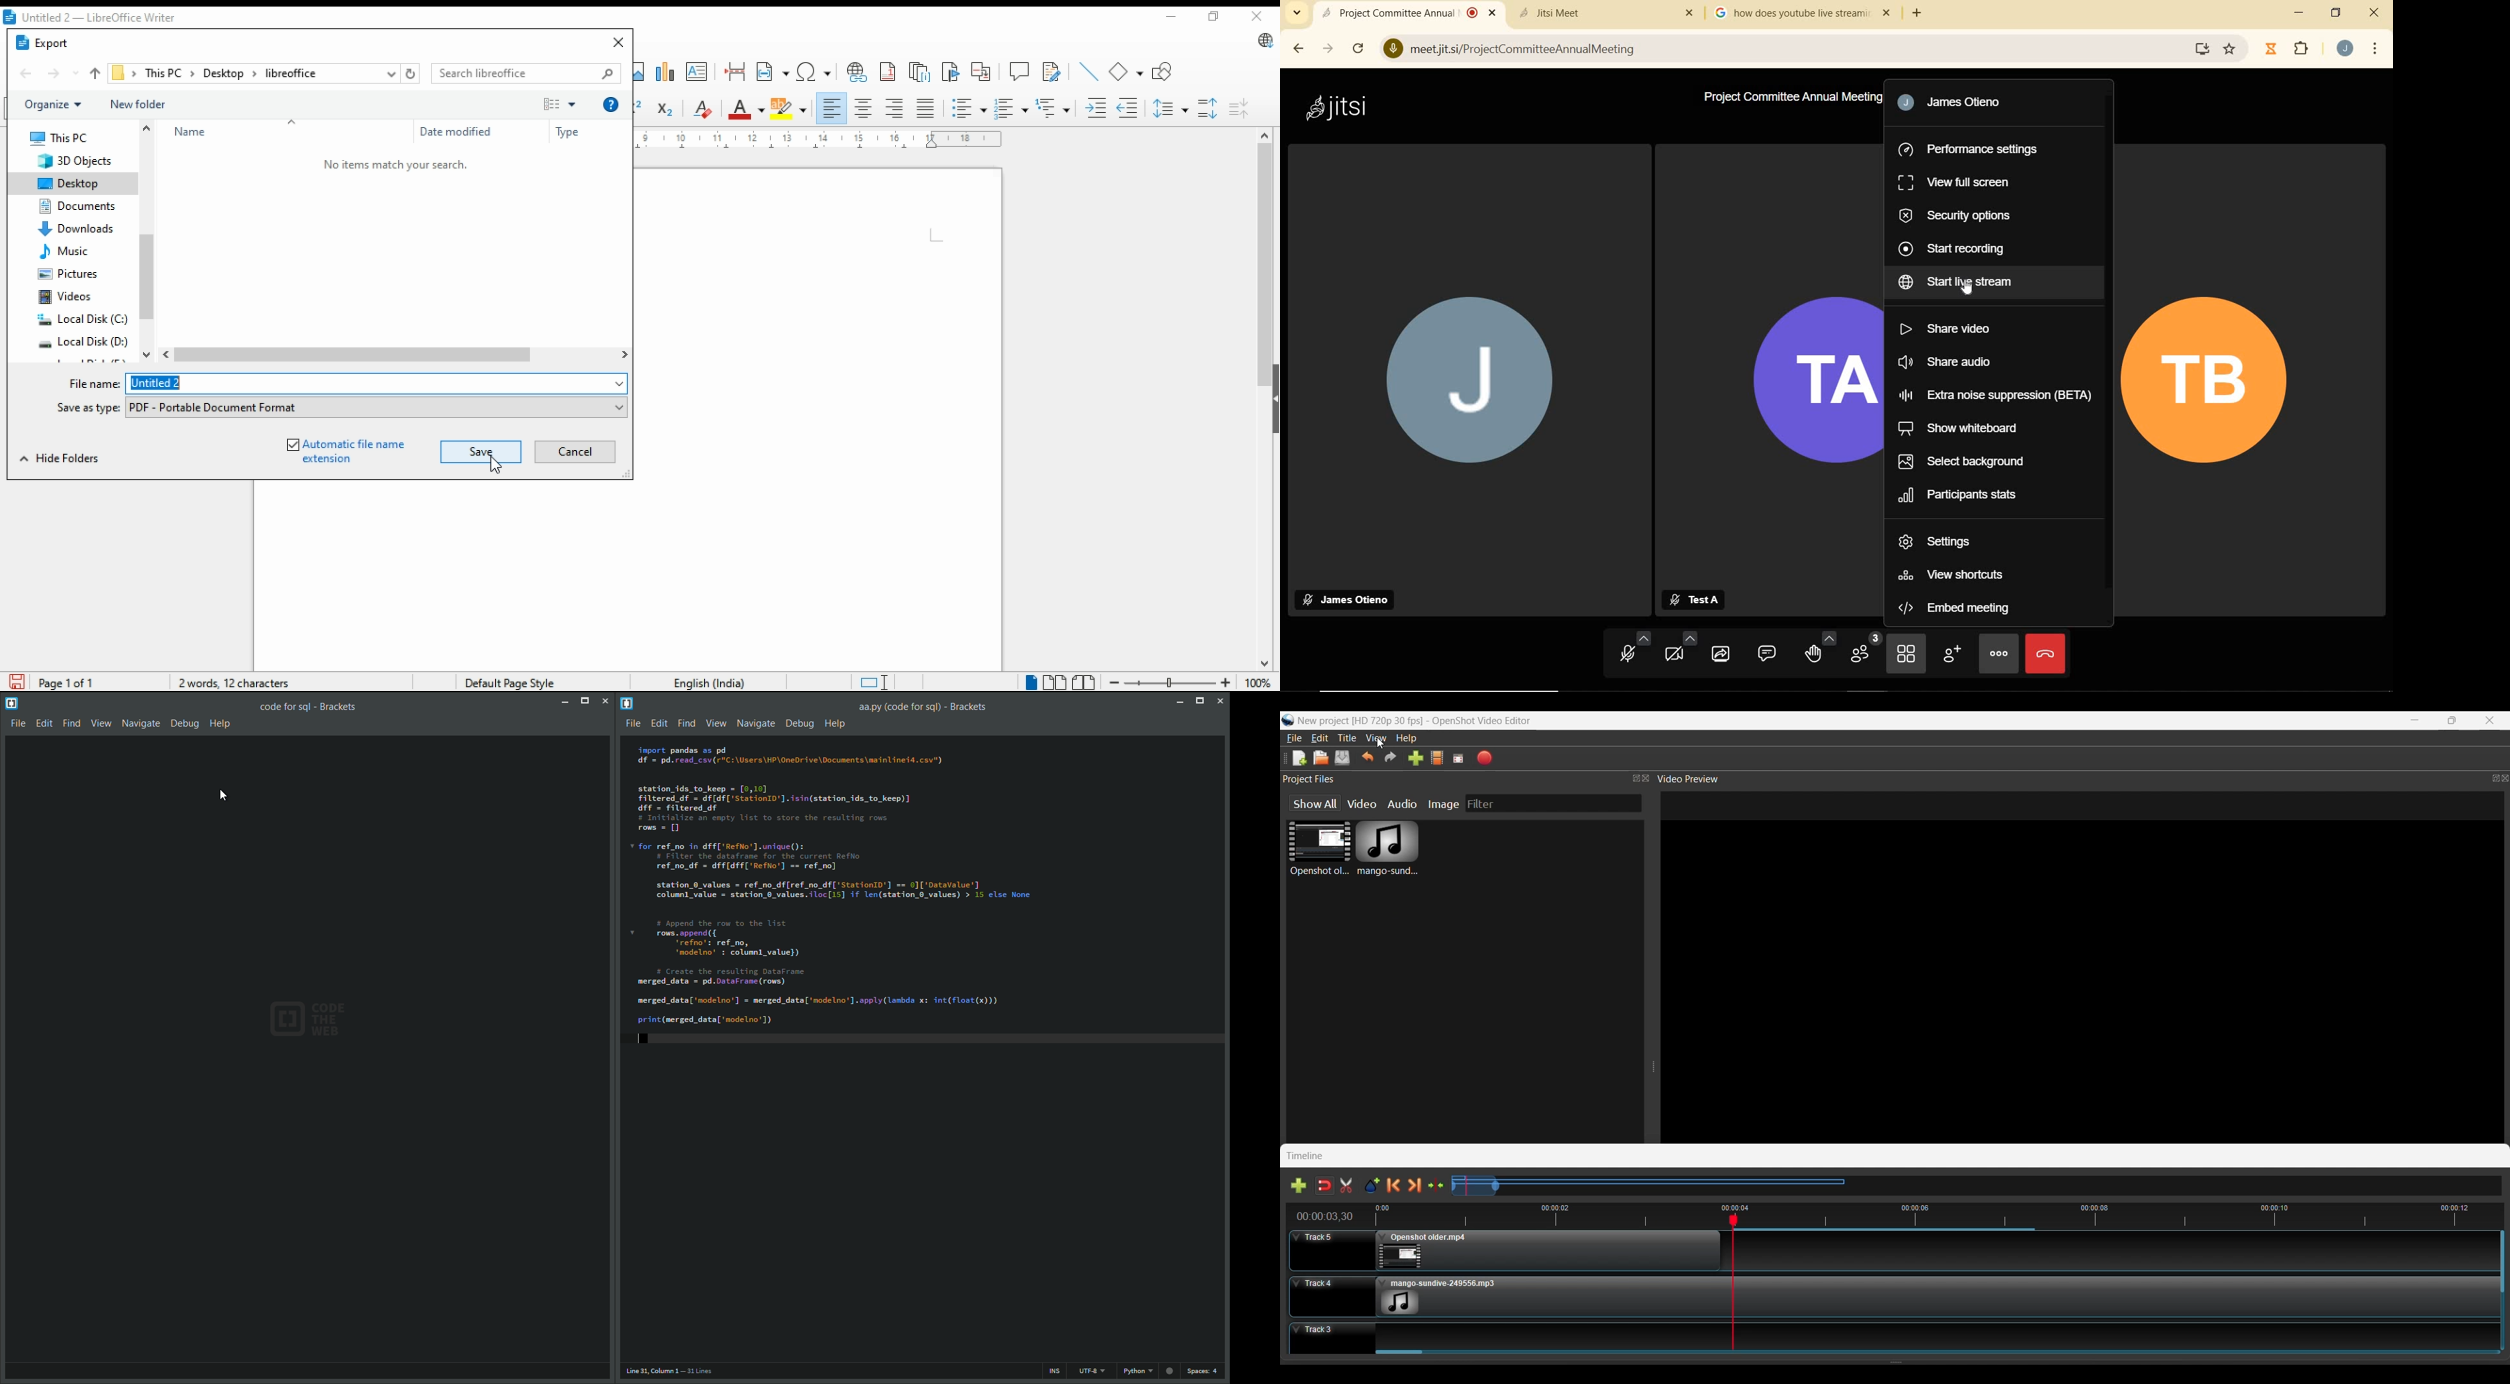  I want to click on TB, so click(2219, 386).